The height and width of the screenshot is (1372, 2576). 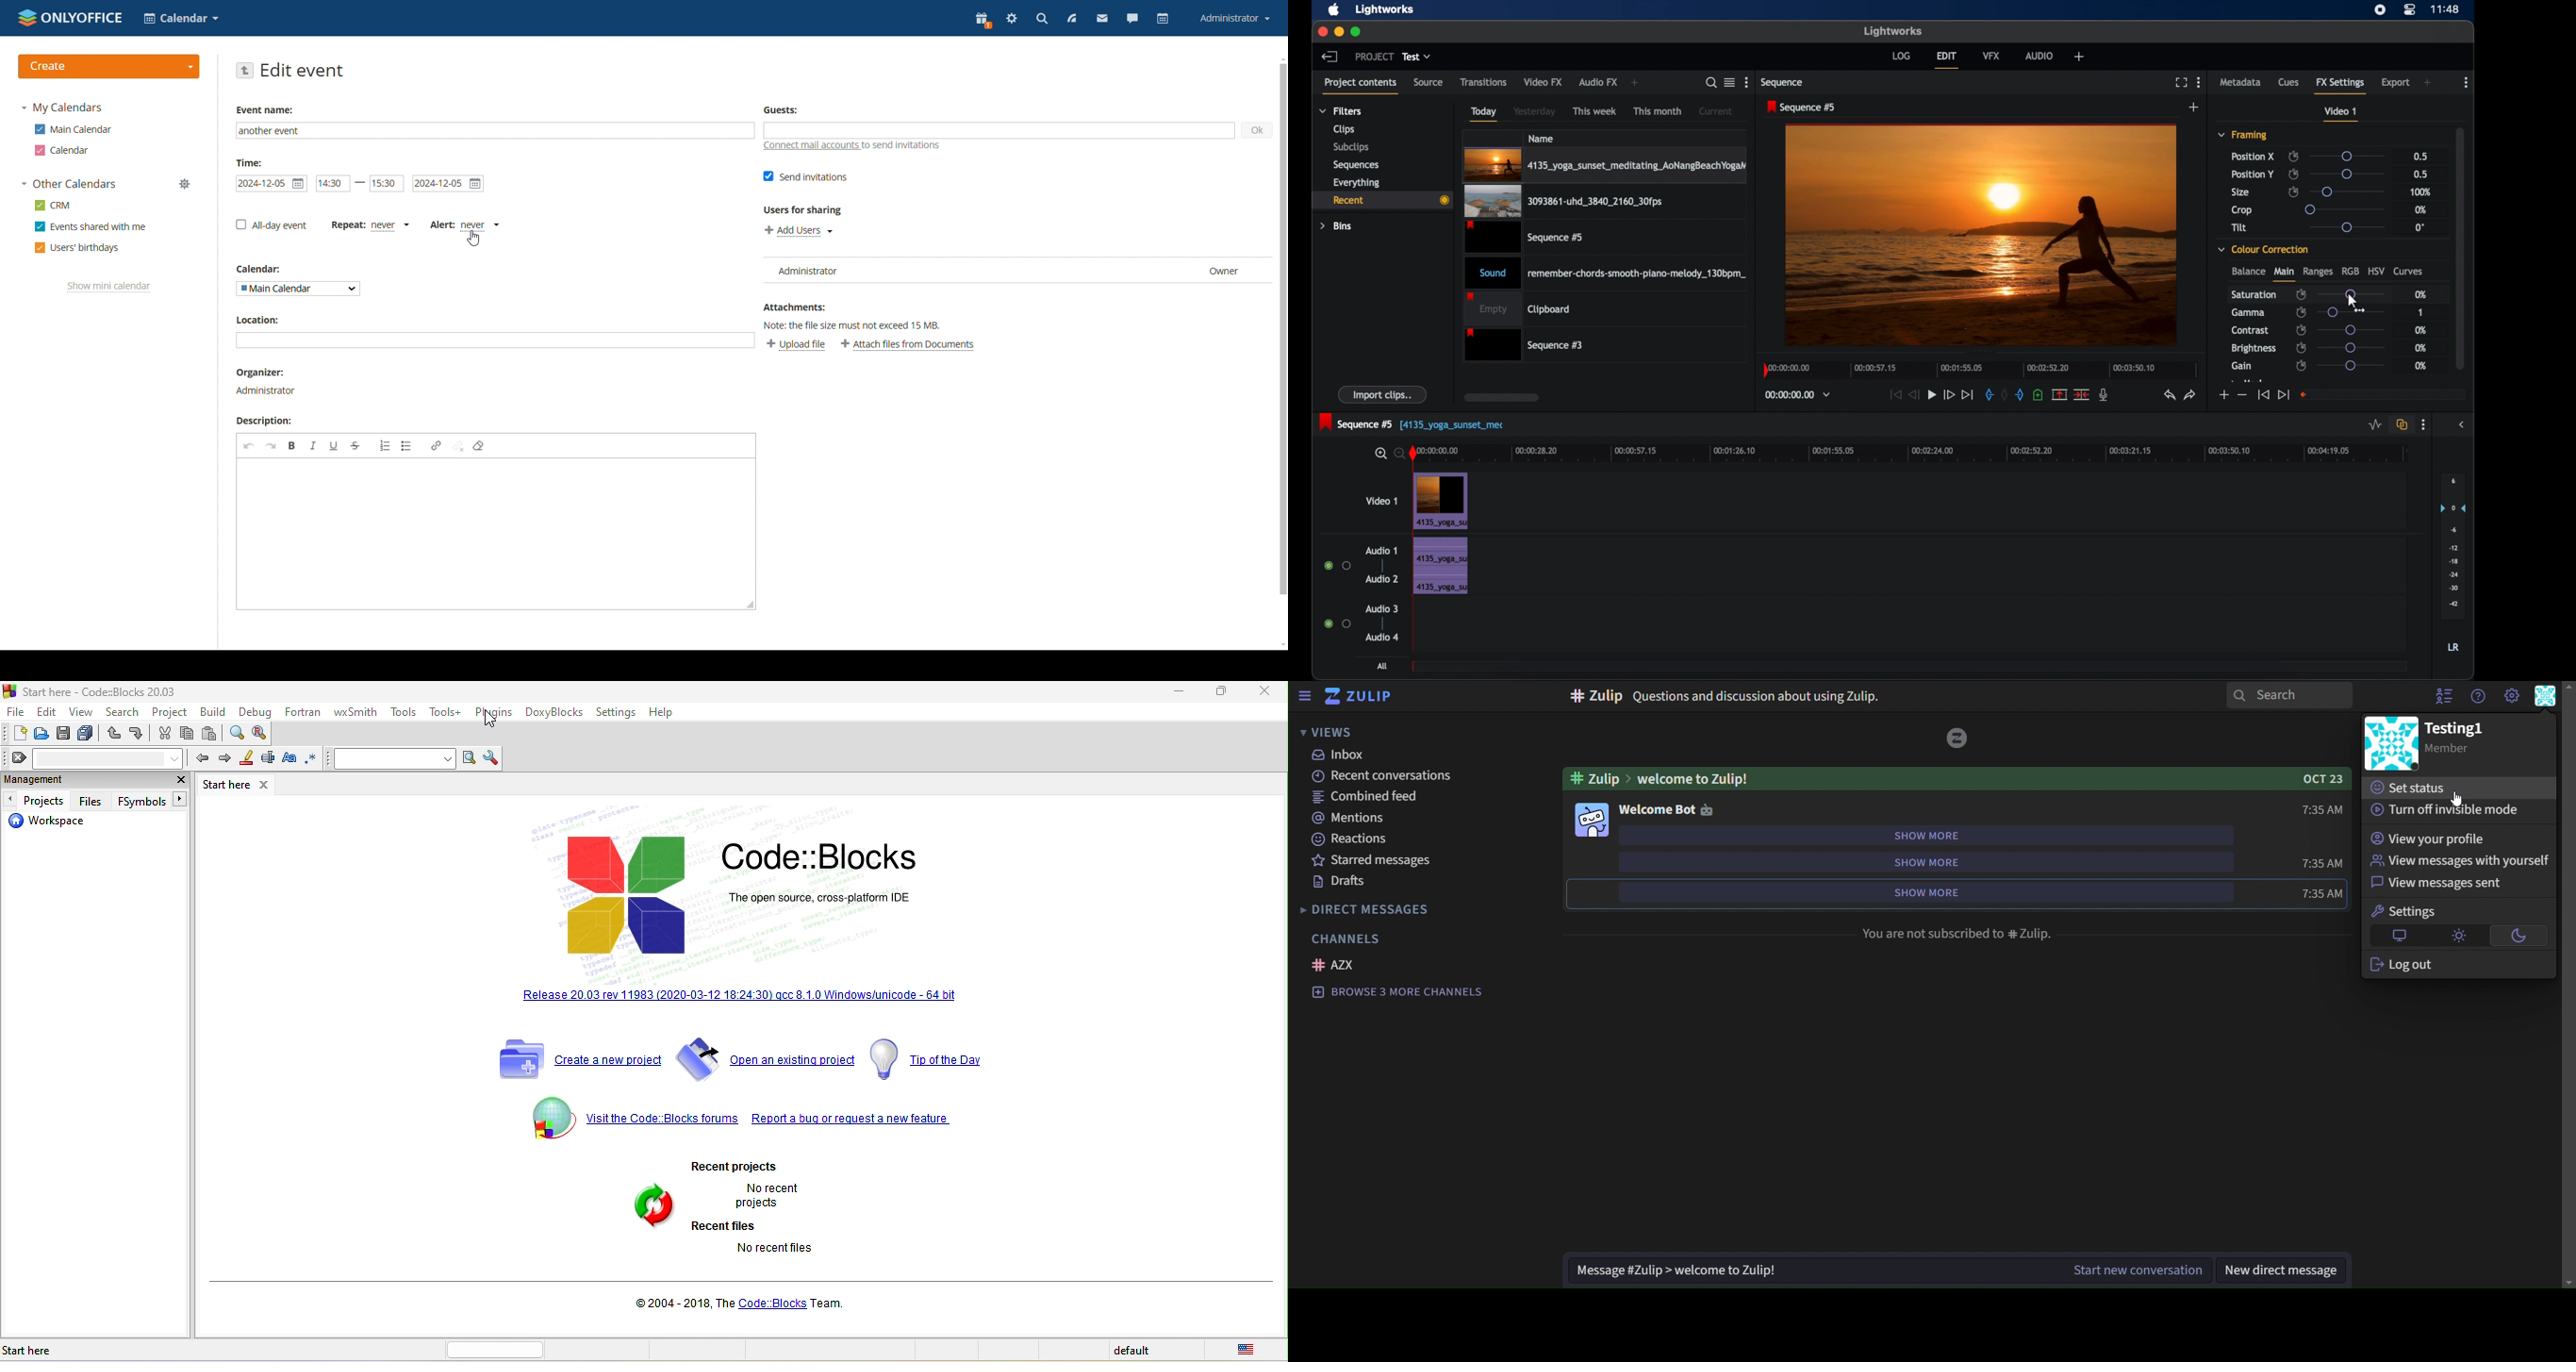 What do you see at coordinates (2400, 935) in the screenshot?
I see `default theme` at bounding box center [2400, 935].